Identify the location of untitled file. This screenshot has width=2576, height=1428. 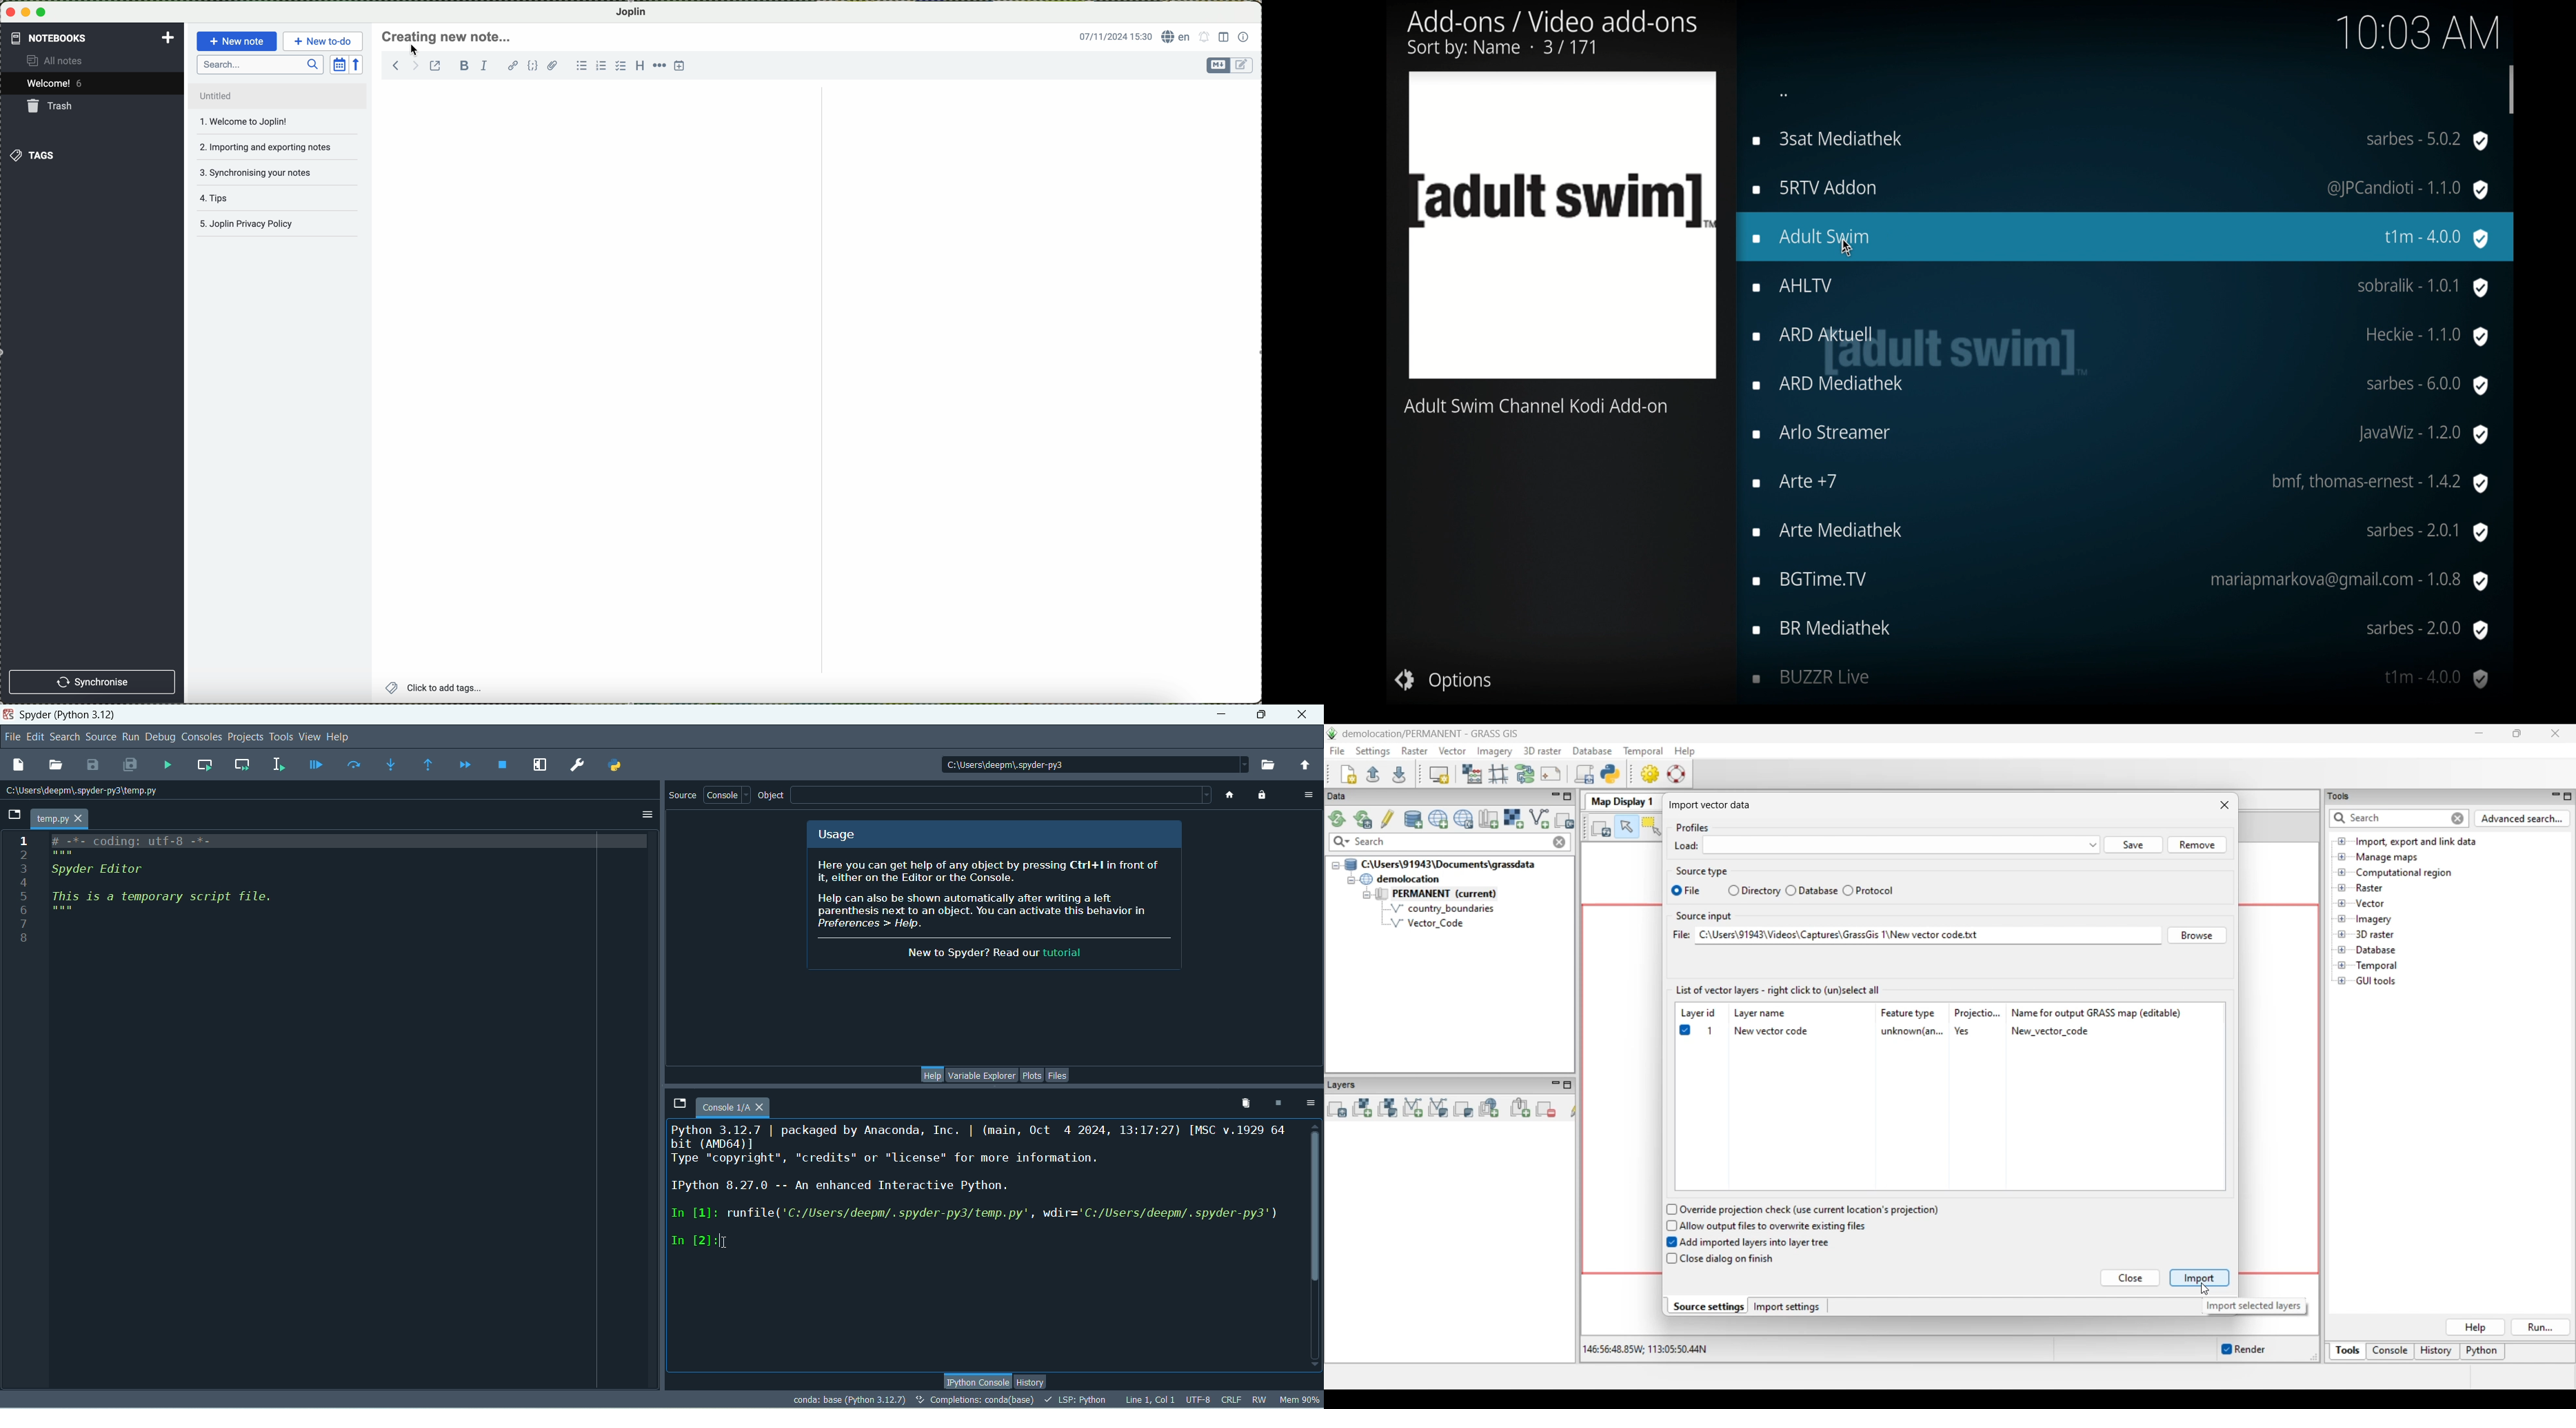
(275, 96).